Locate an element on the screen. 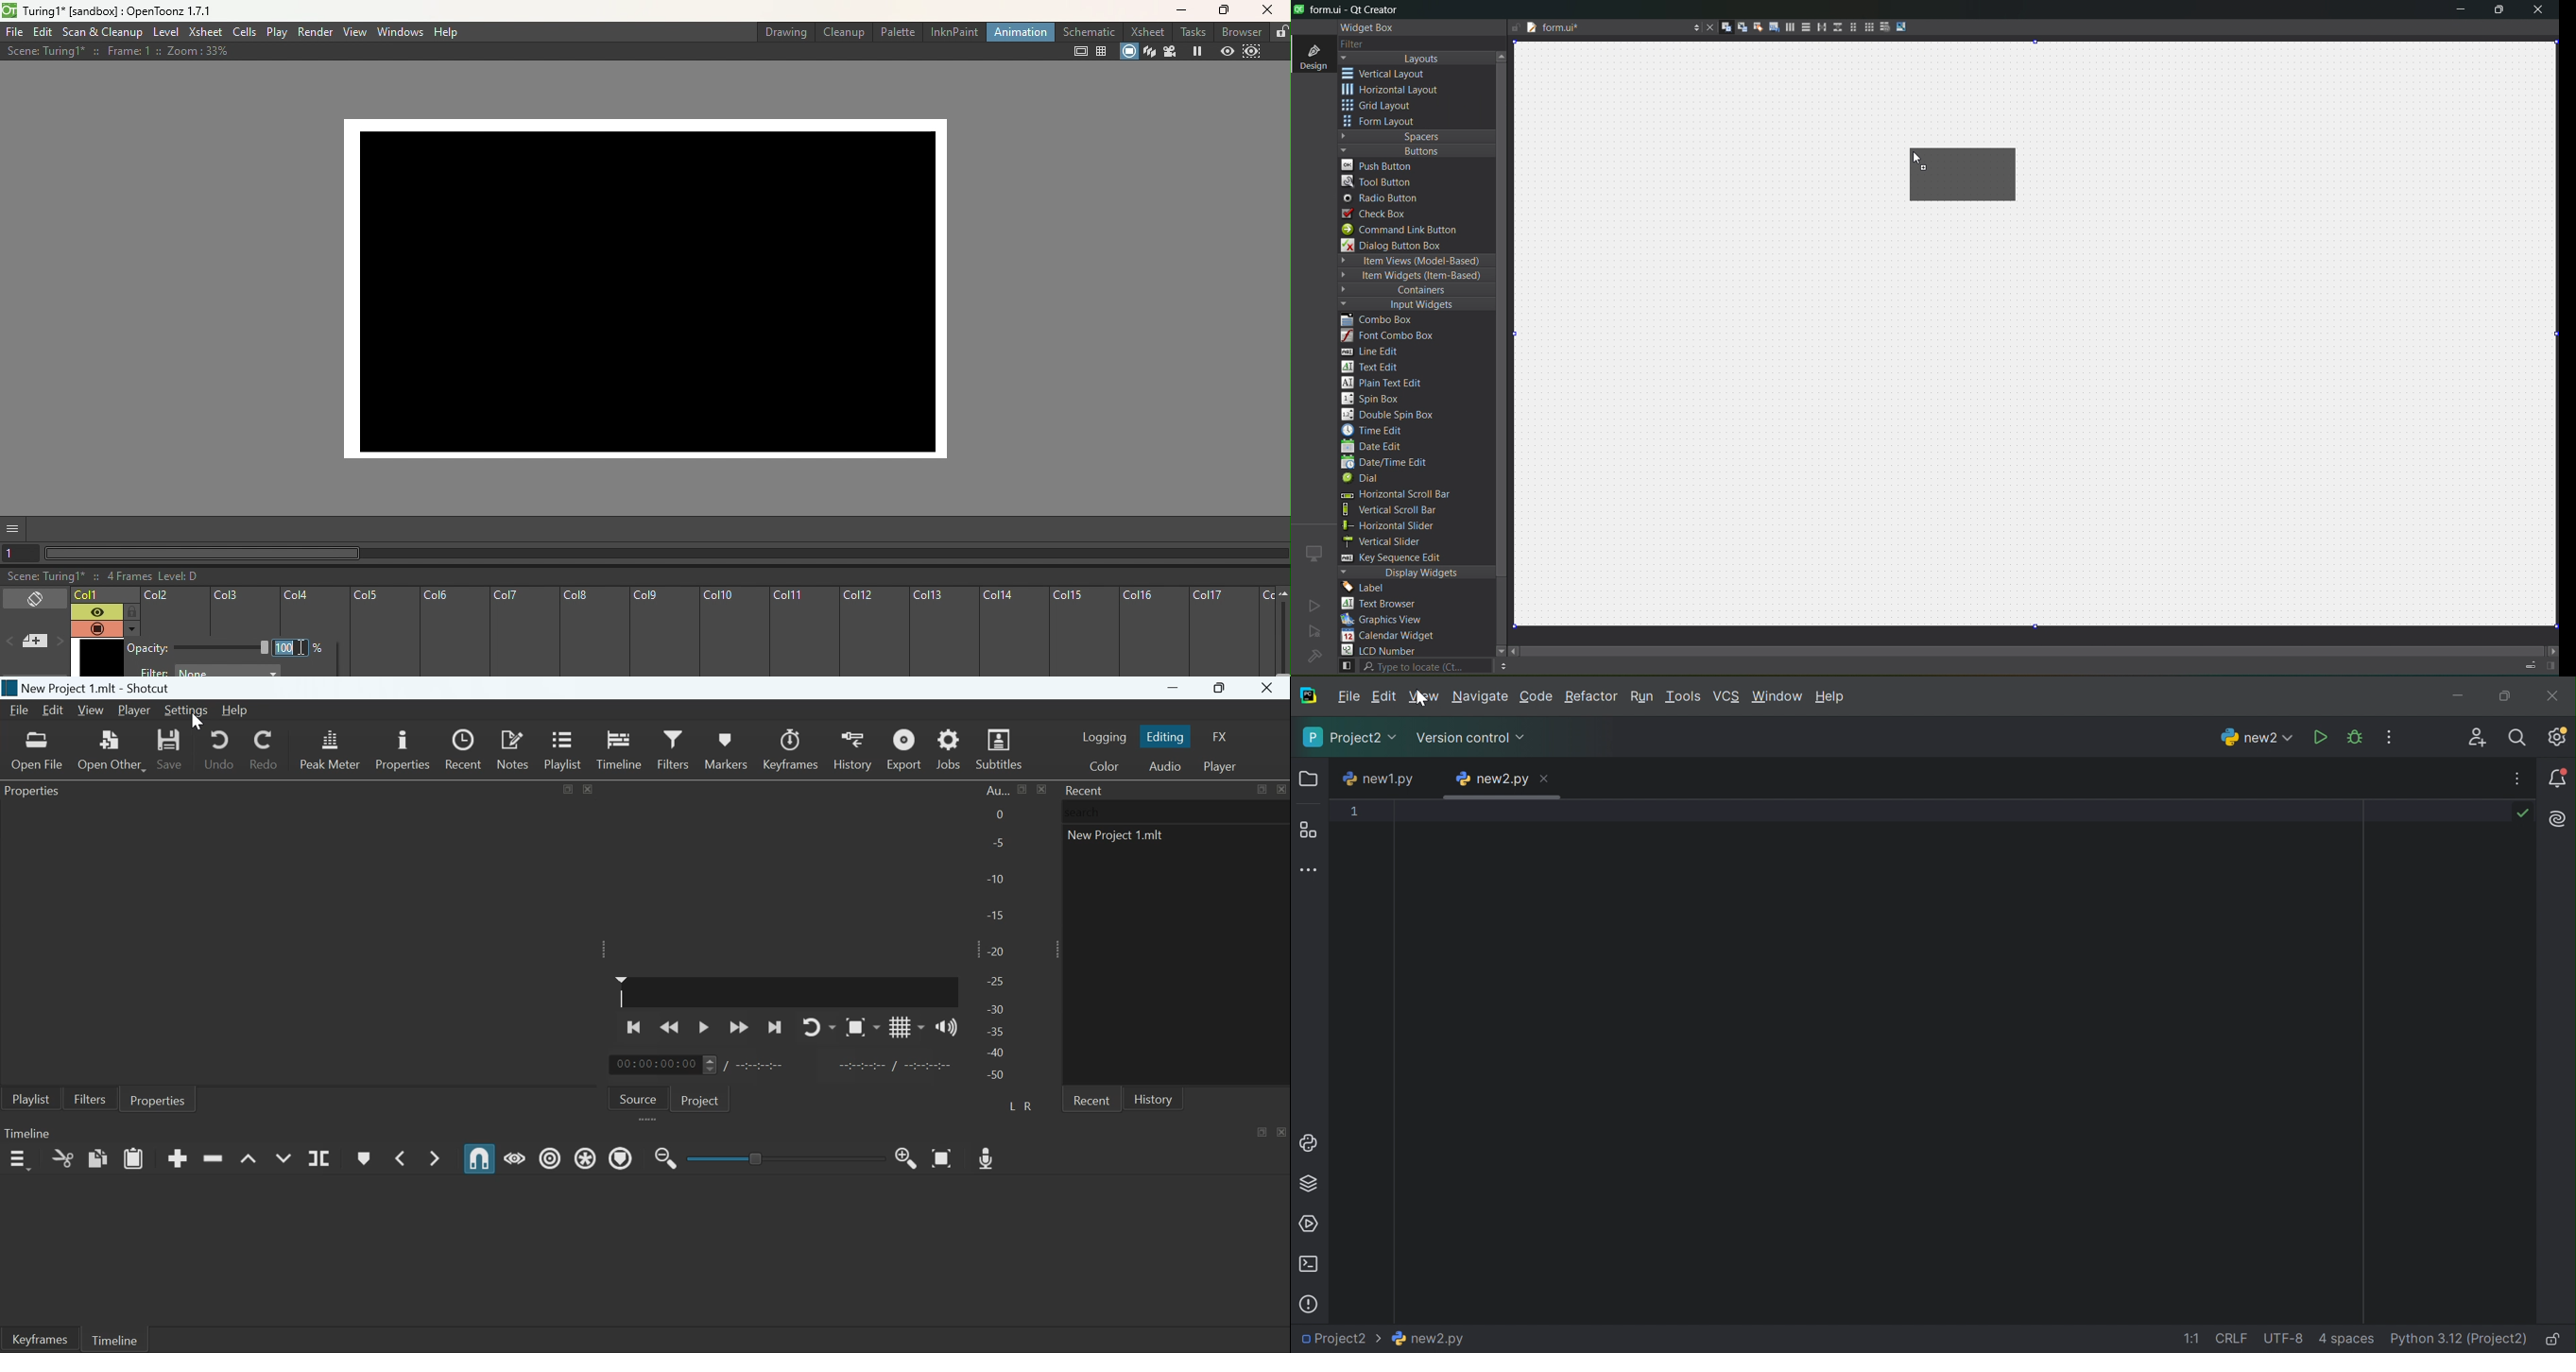 The image size is (2576, 1372). Properties is located at coordinates (36, 793).